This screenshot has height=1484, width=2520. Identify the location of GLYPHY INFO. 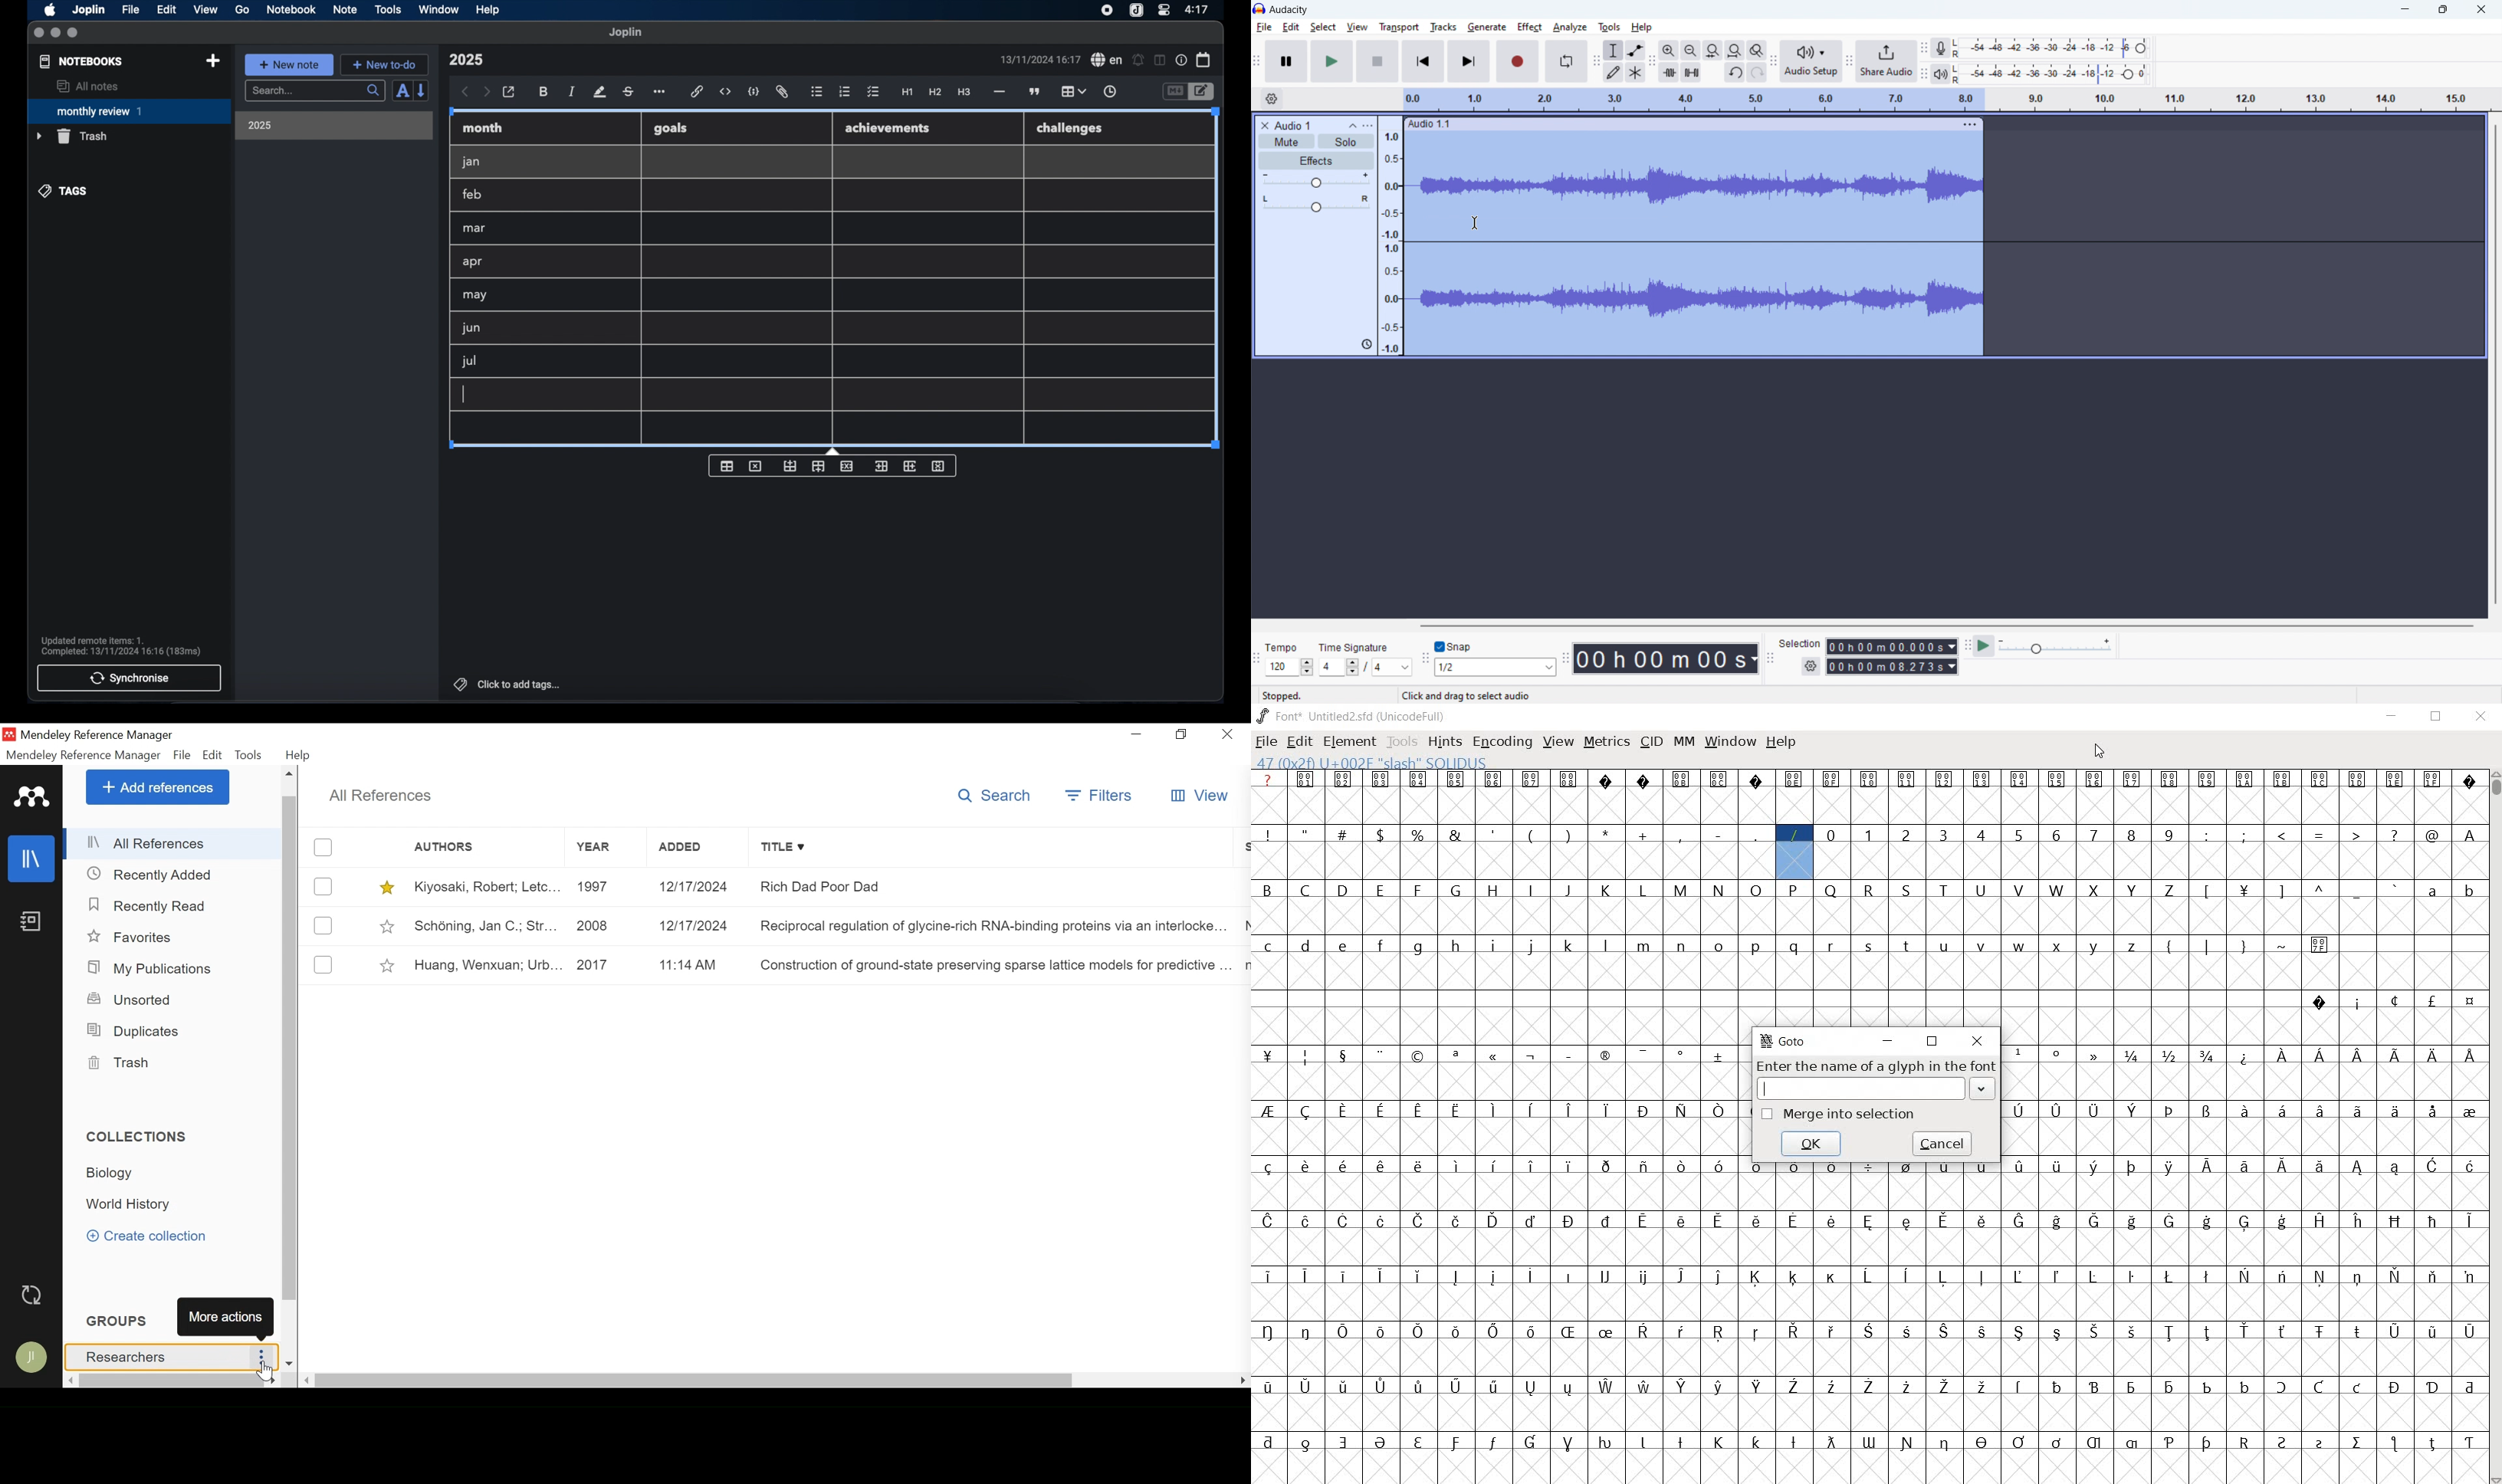
(1378, 762).